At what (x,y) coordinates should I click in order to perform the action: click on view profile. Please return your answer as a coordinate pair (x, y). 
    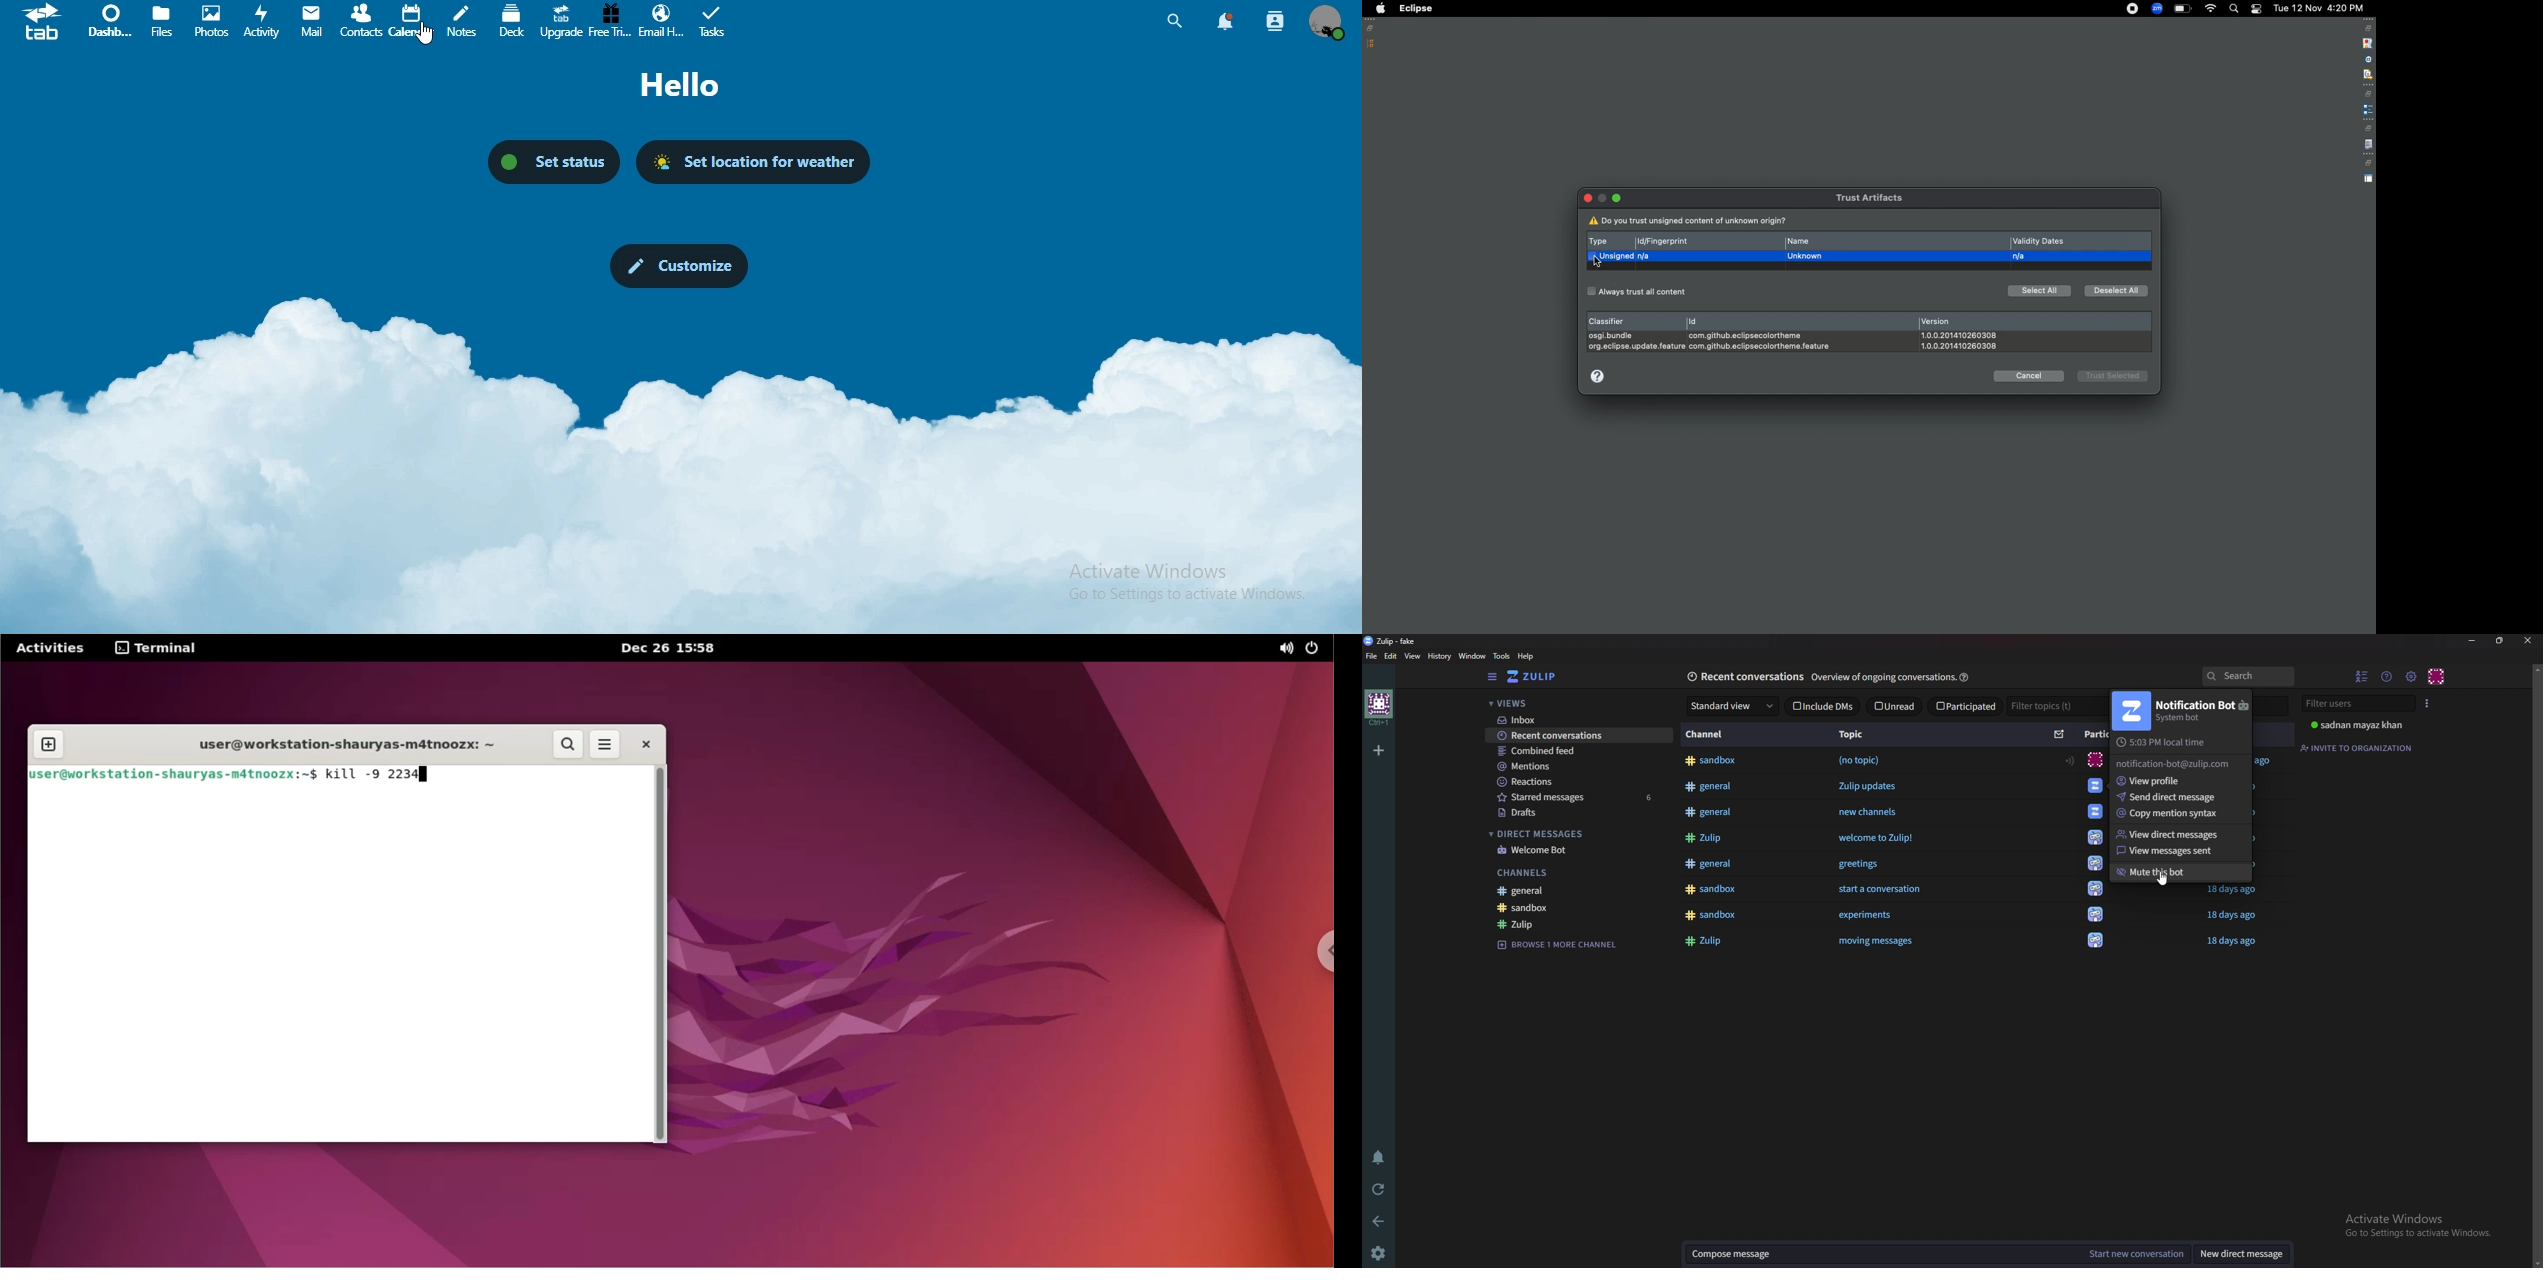
    Looking at the image, I should click on (1327, 22).